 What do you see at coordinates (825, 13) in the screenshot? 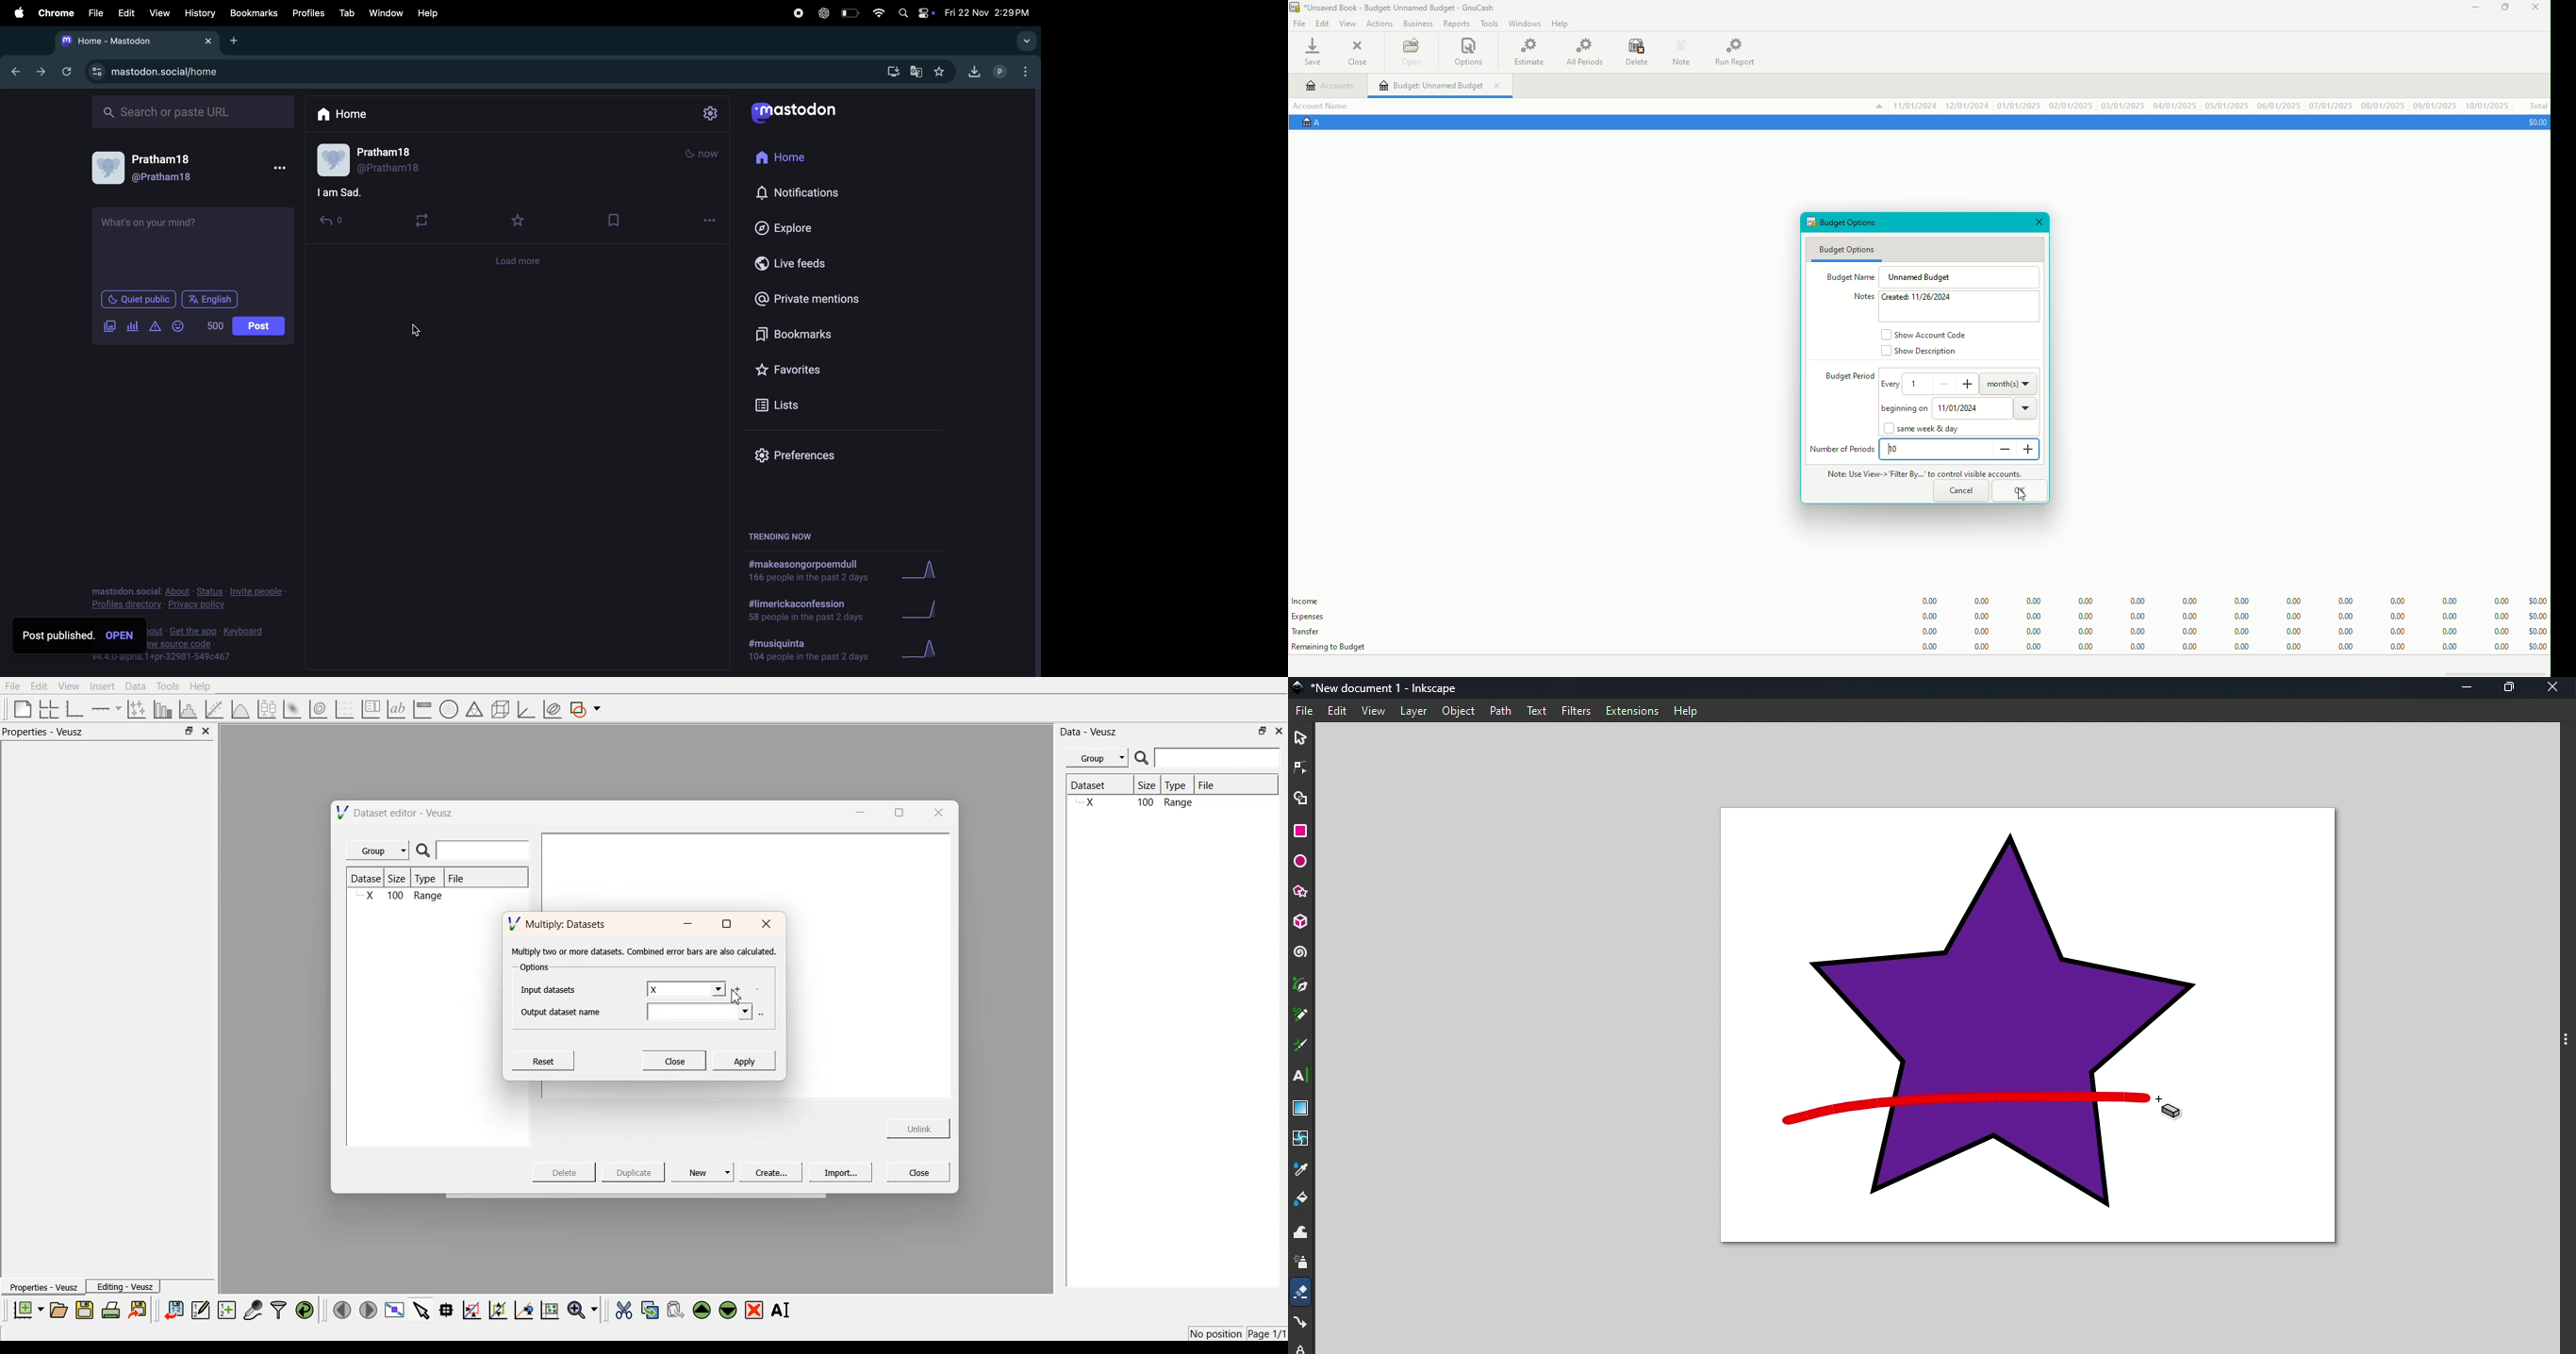
I see `chatgpt` at bounding box center [825, 13].